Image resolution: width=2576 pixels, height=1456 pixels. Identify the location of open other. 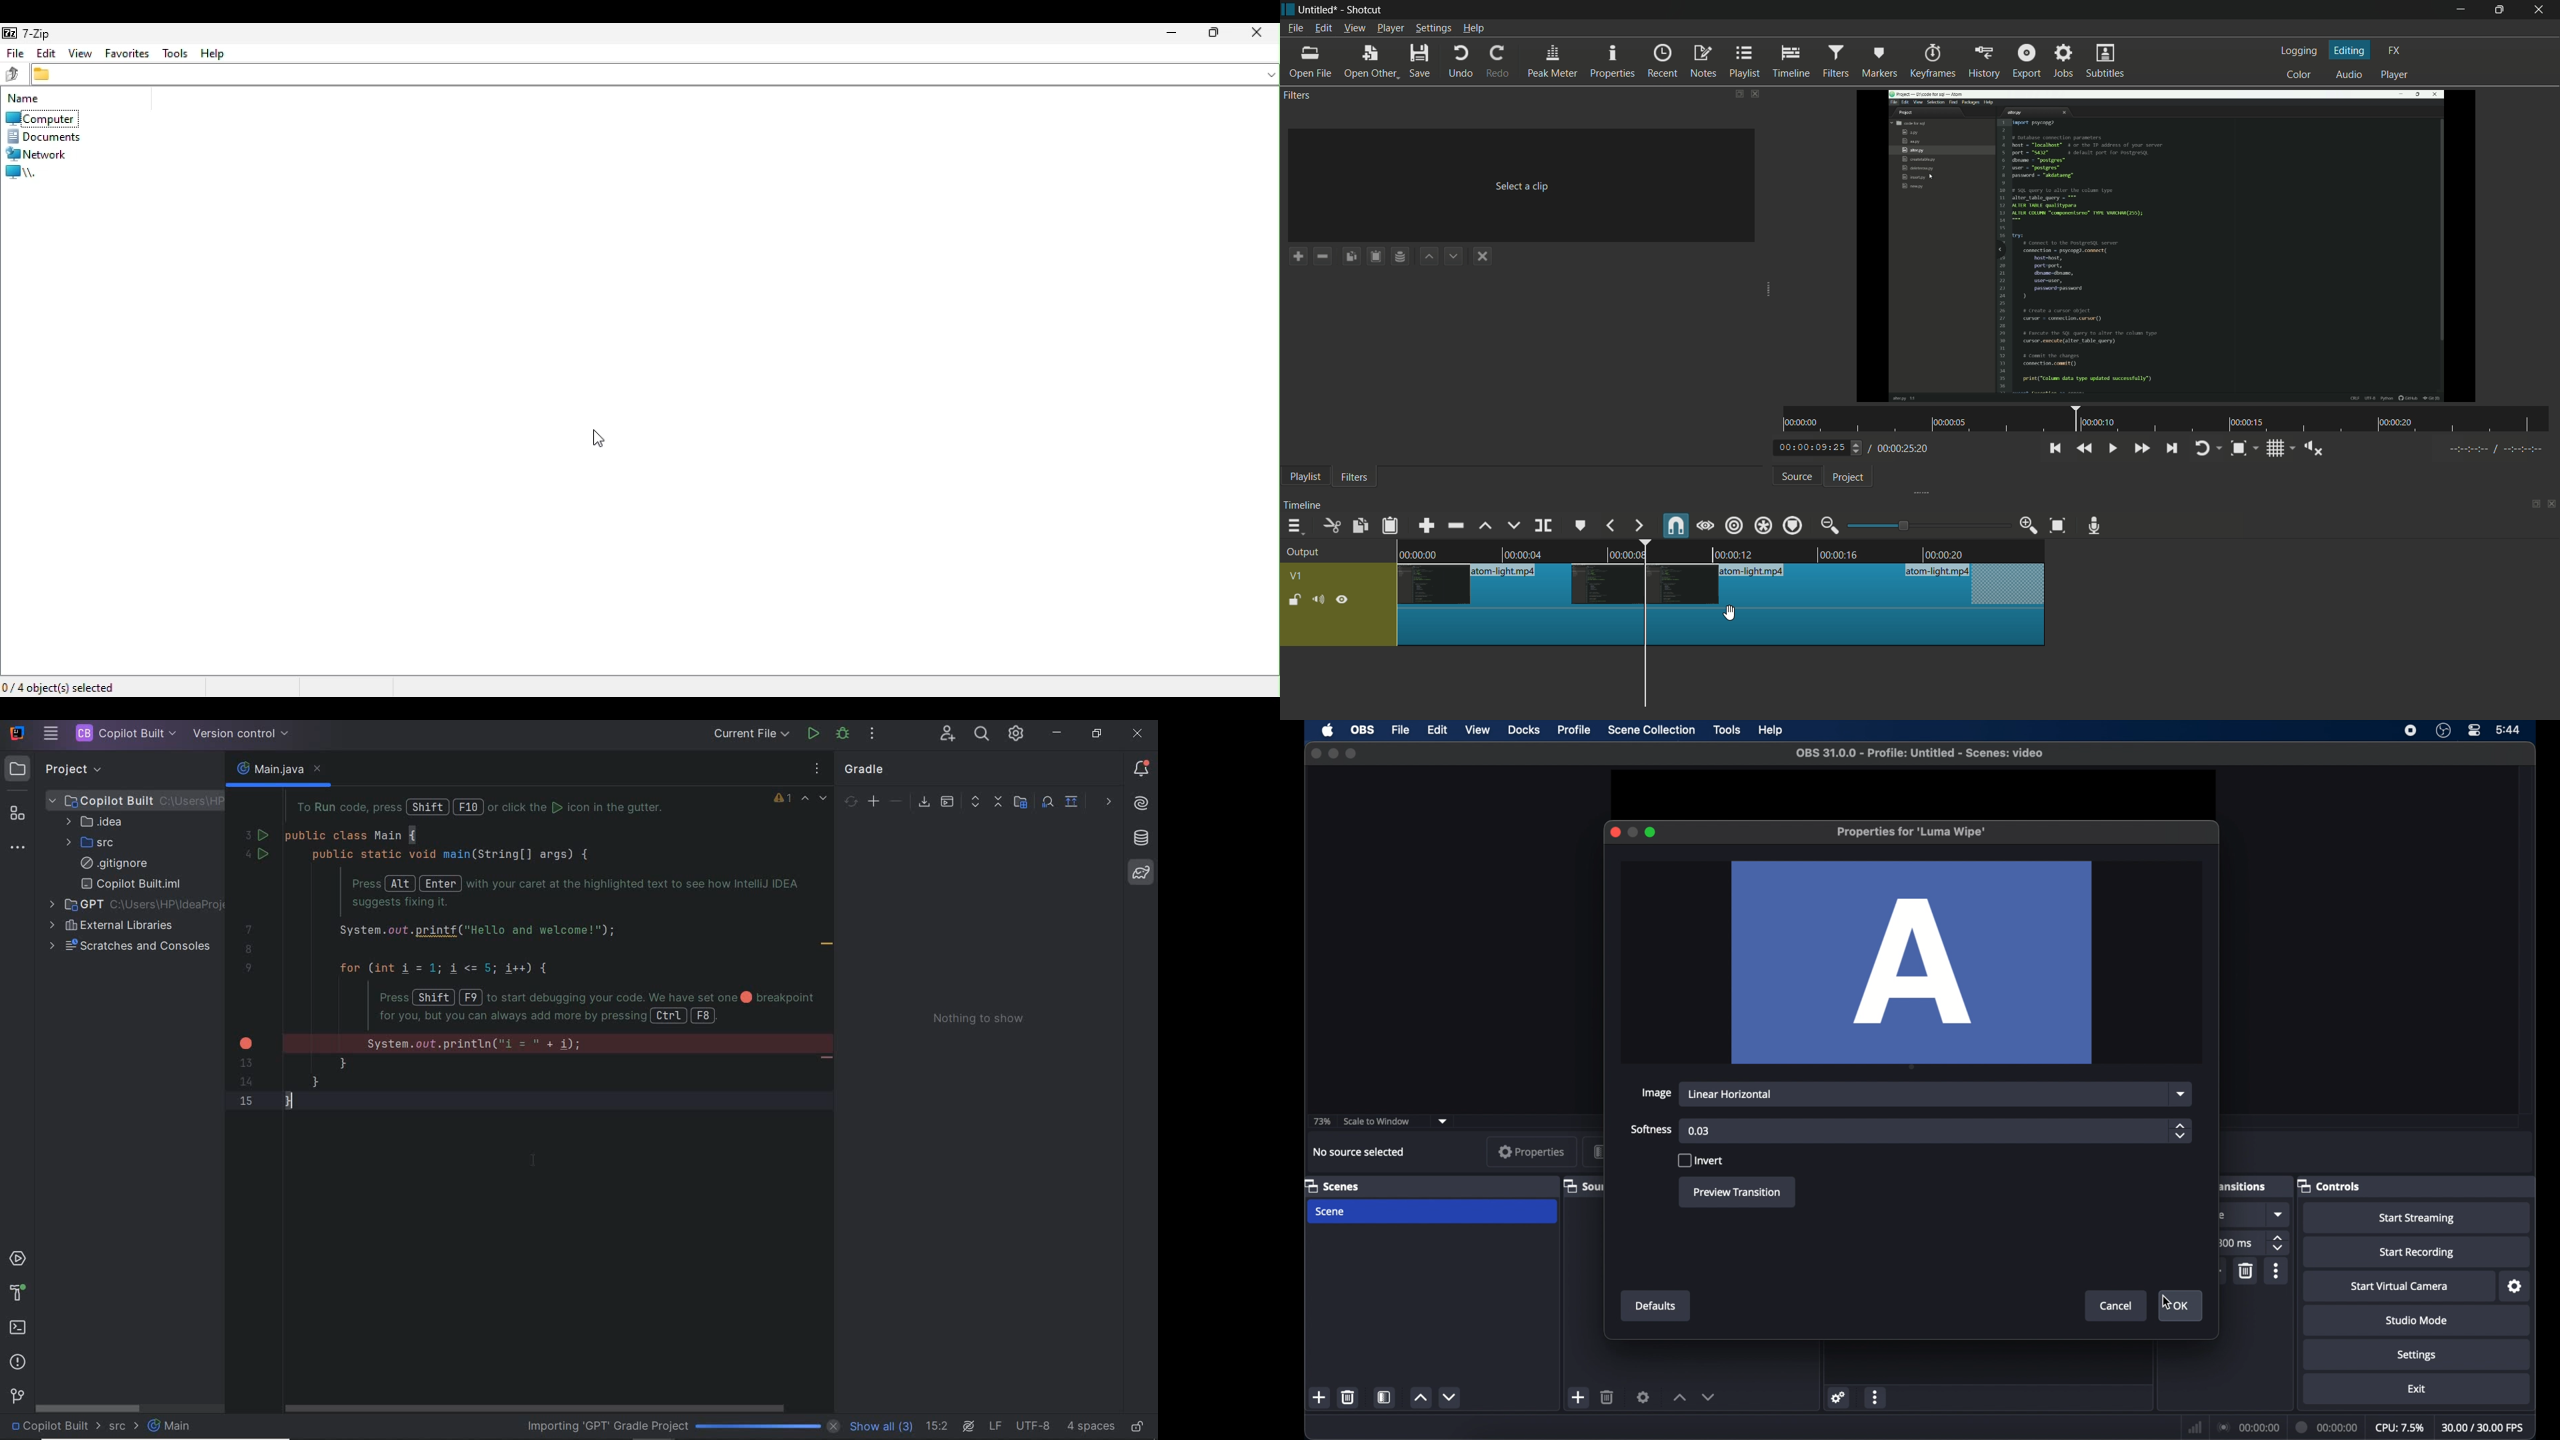
(1371, 62).